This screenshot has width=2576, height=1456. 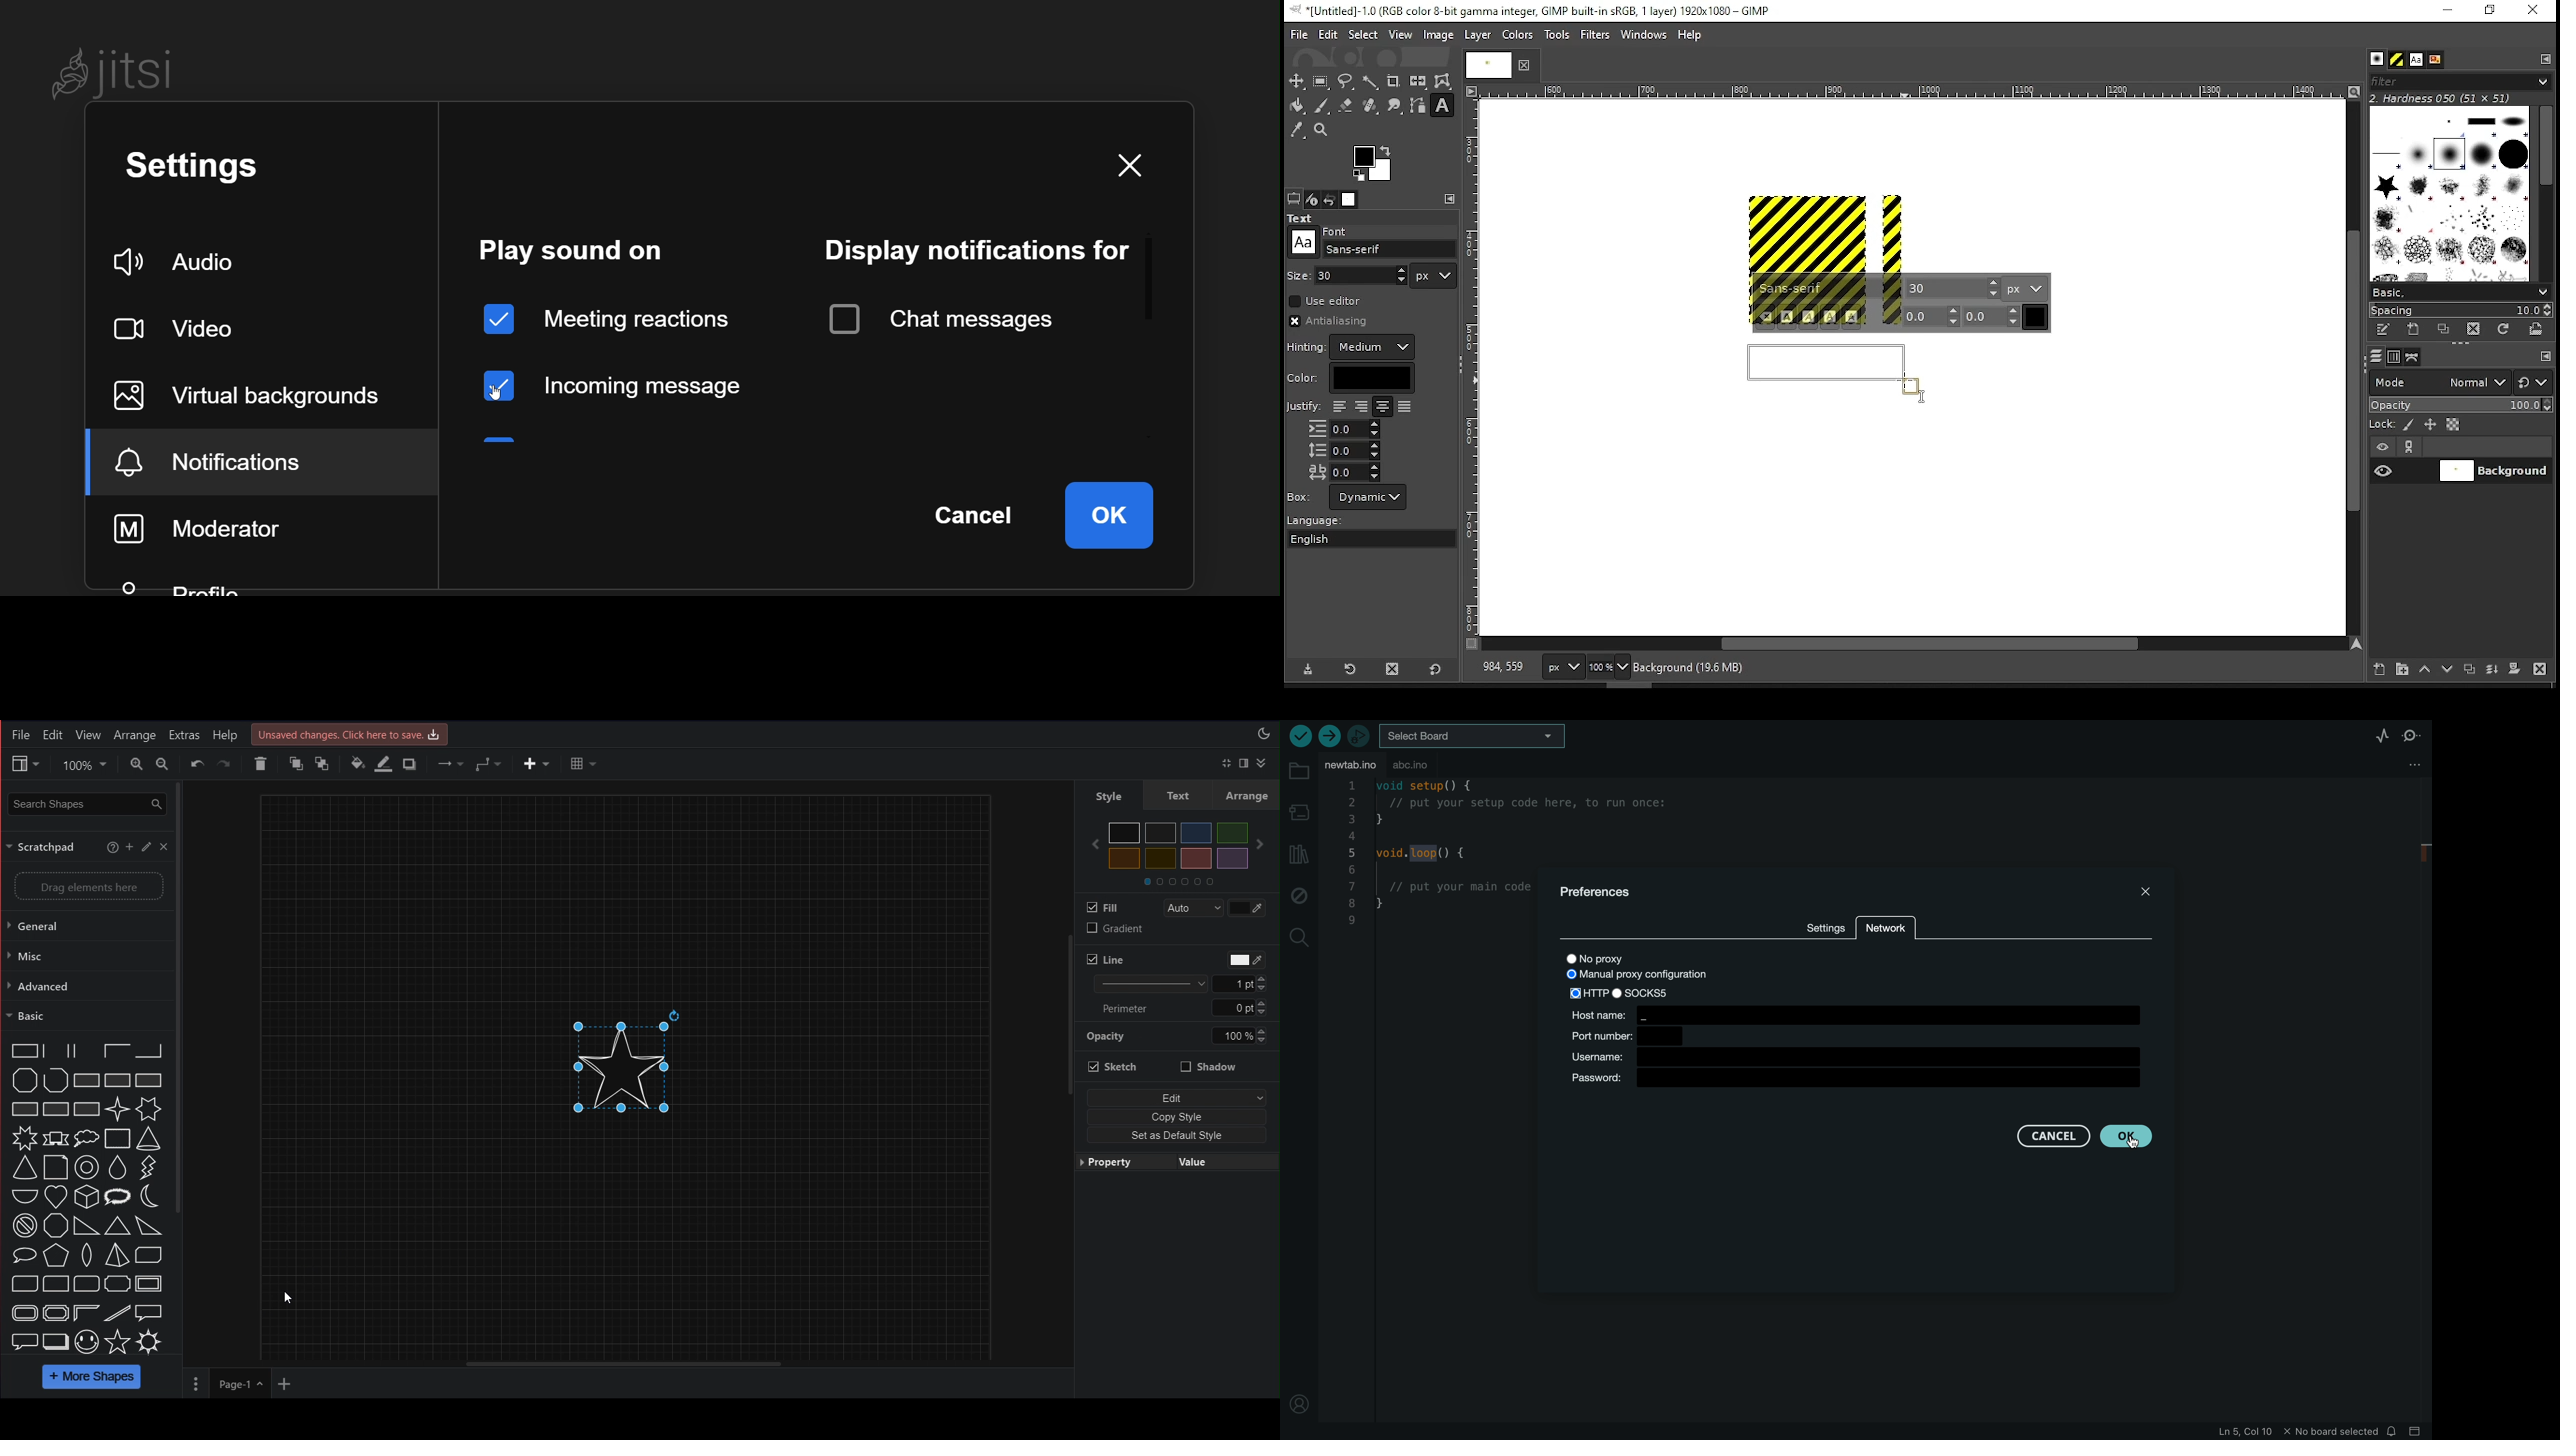 I want to click on cone, so click(x=149, y=1139).